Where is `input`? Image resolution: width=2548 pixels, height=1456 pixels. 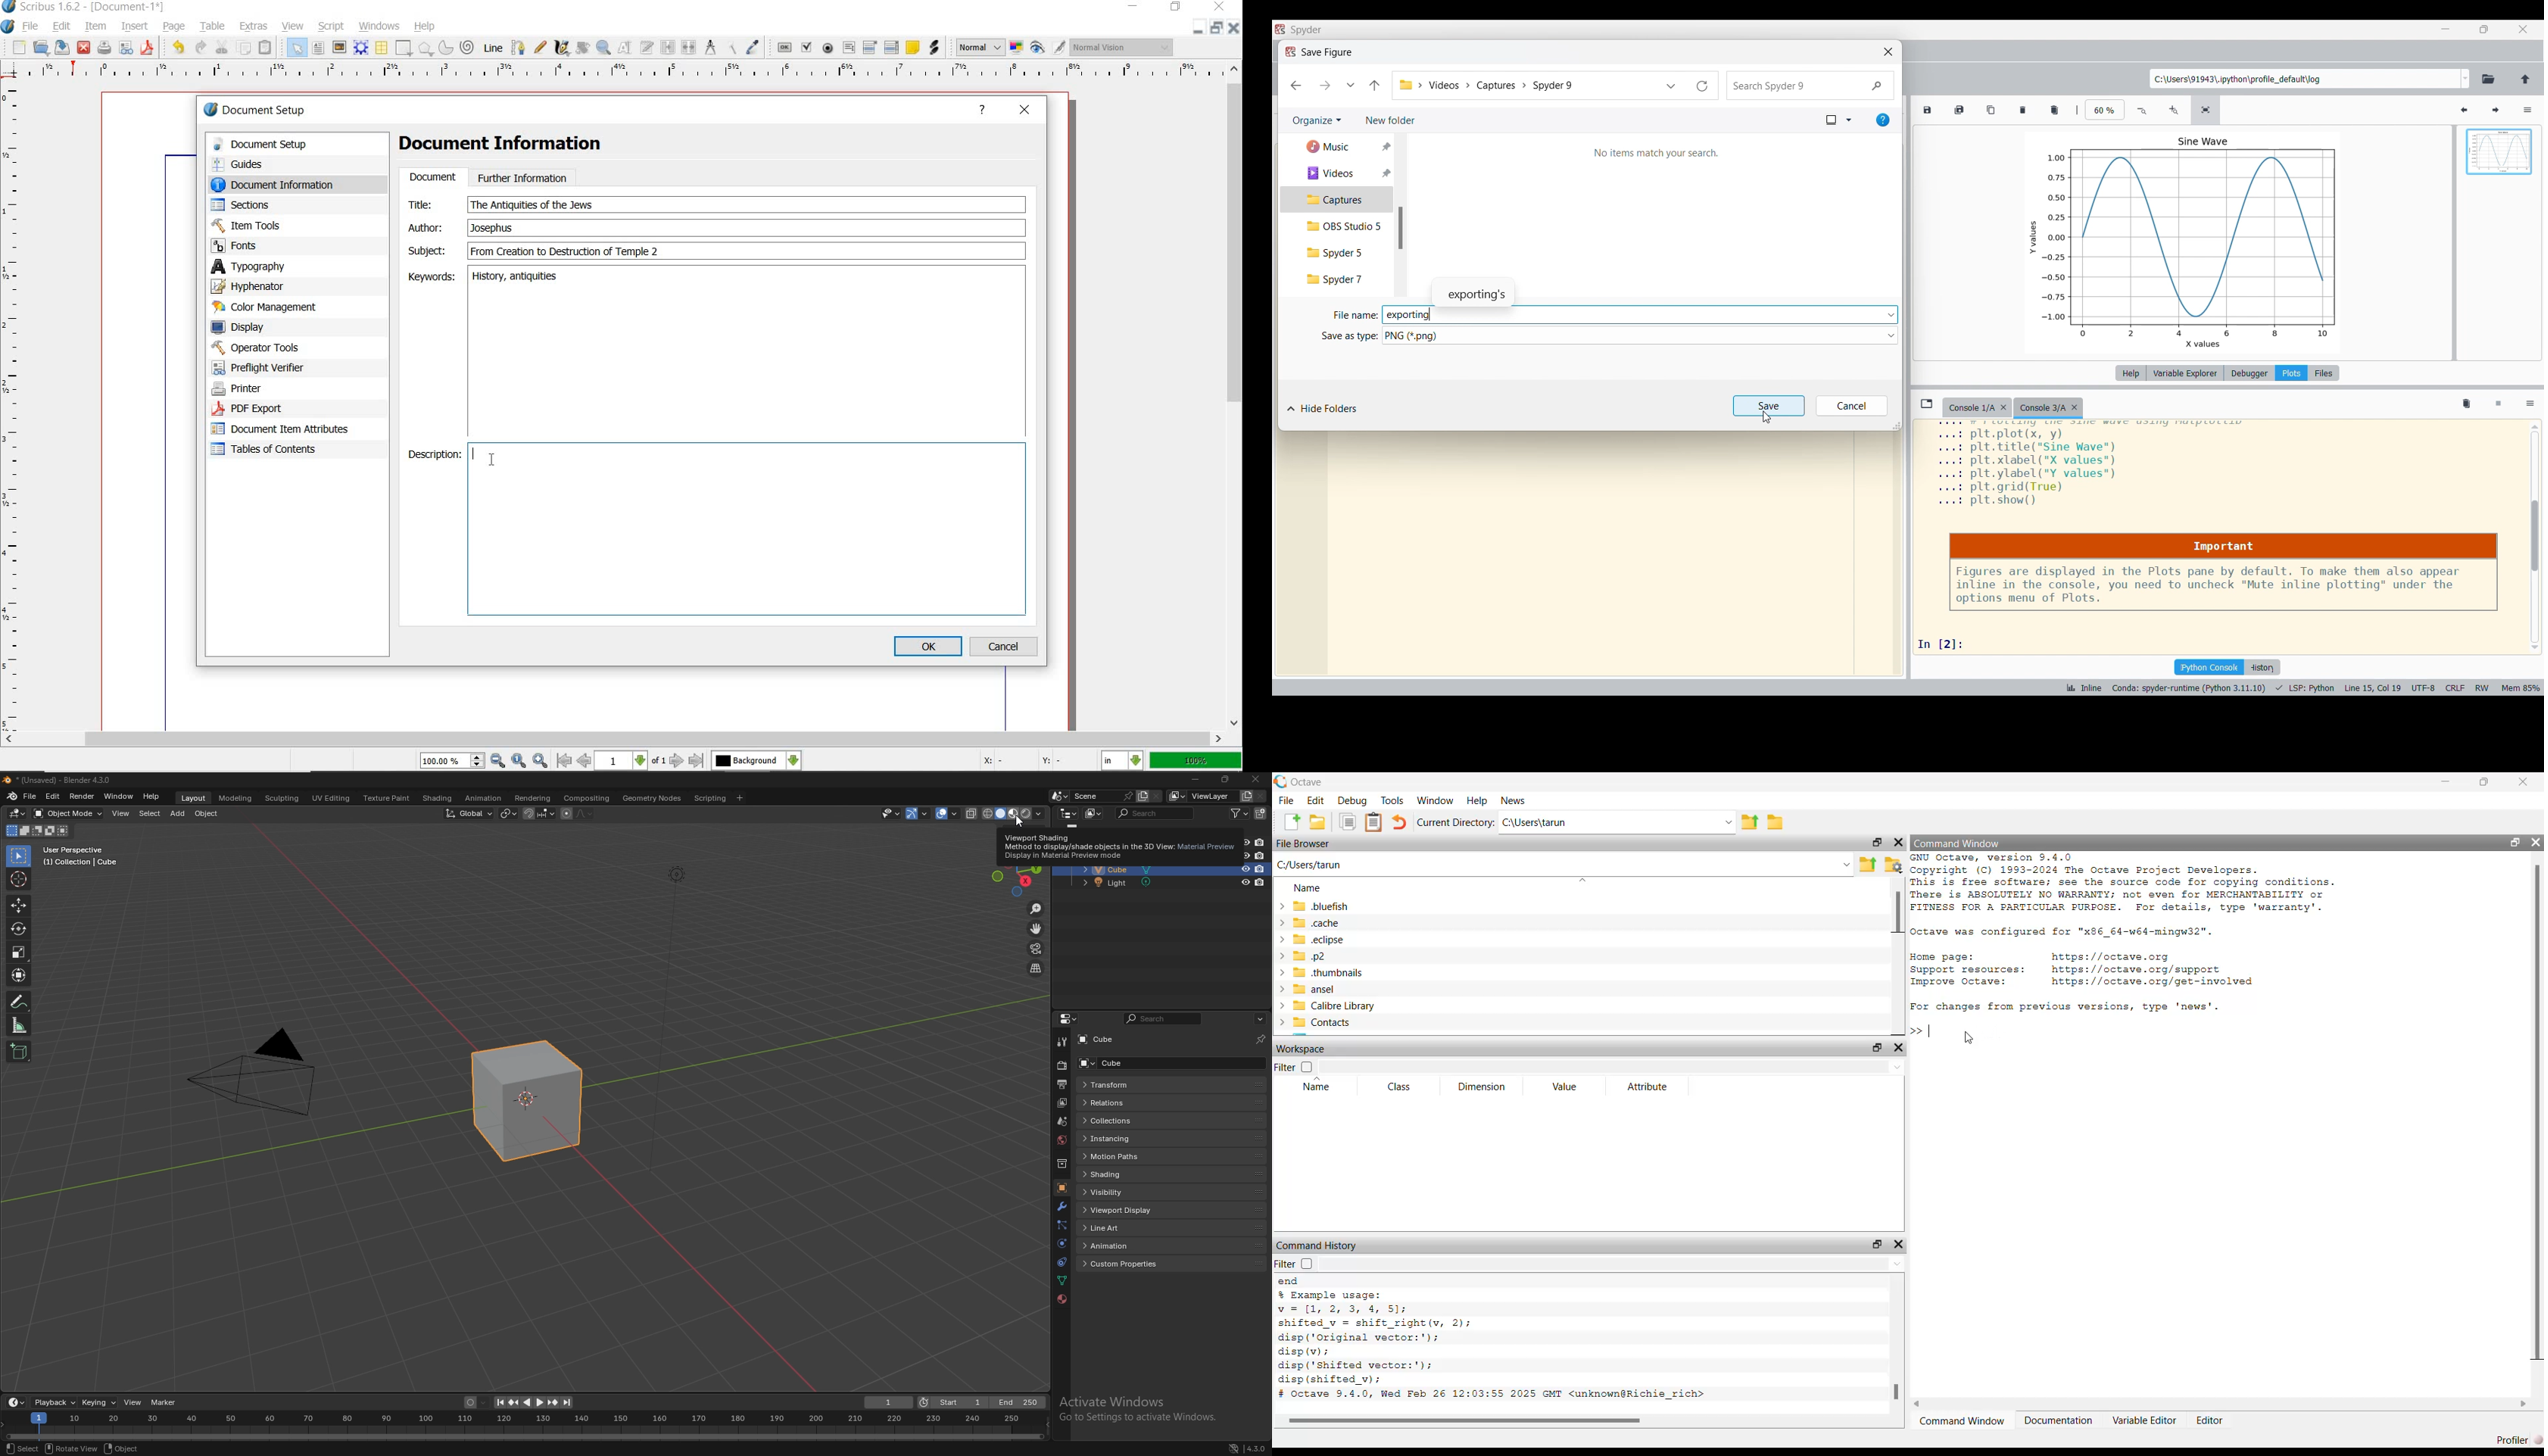
input is located at coordinates (1946, 643).